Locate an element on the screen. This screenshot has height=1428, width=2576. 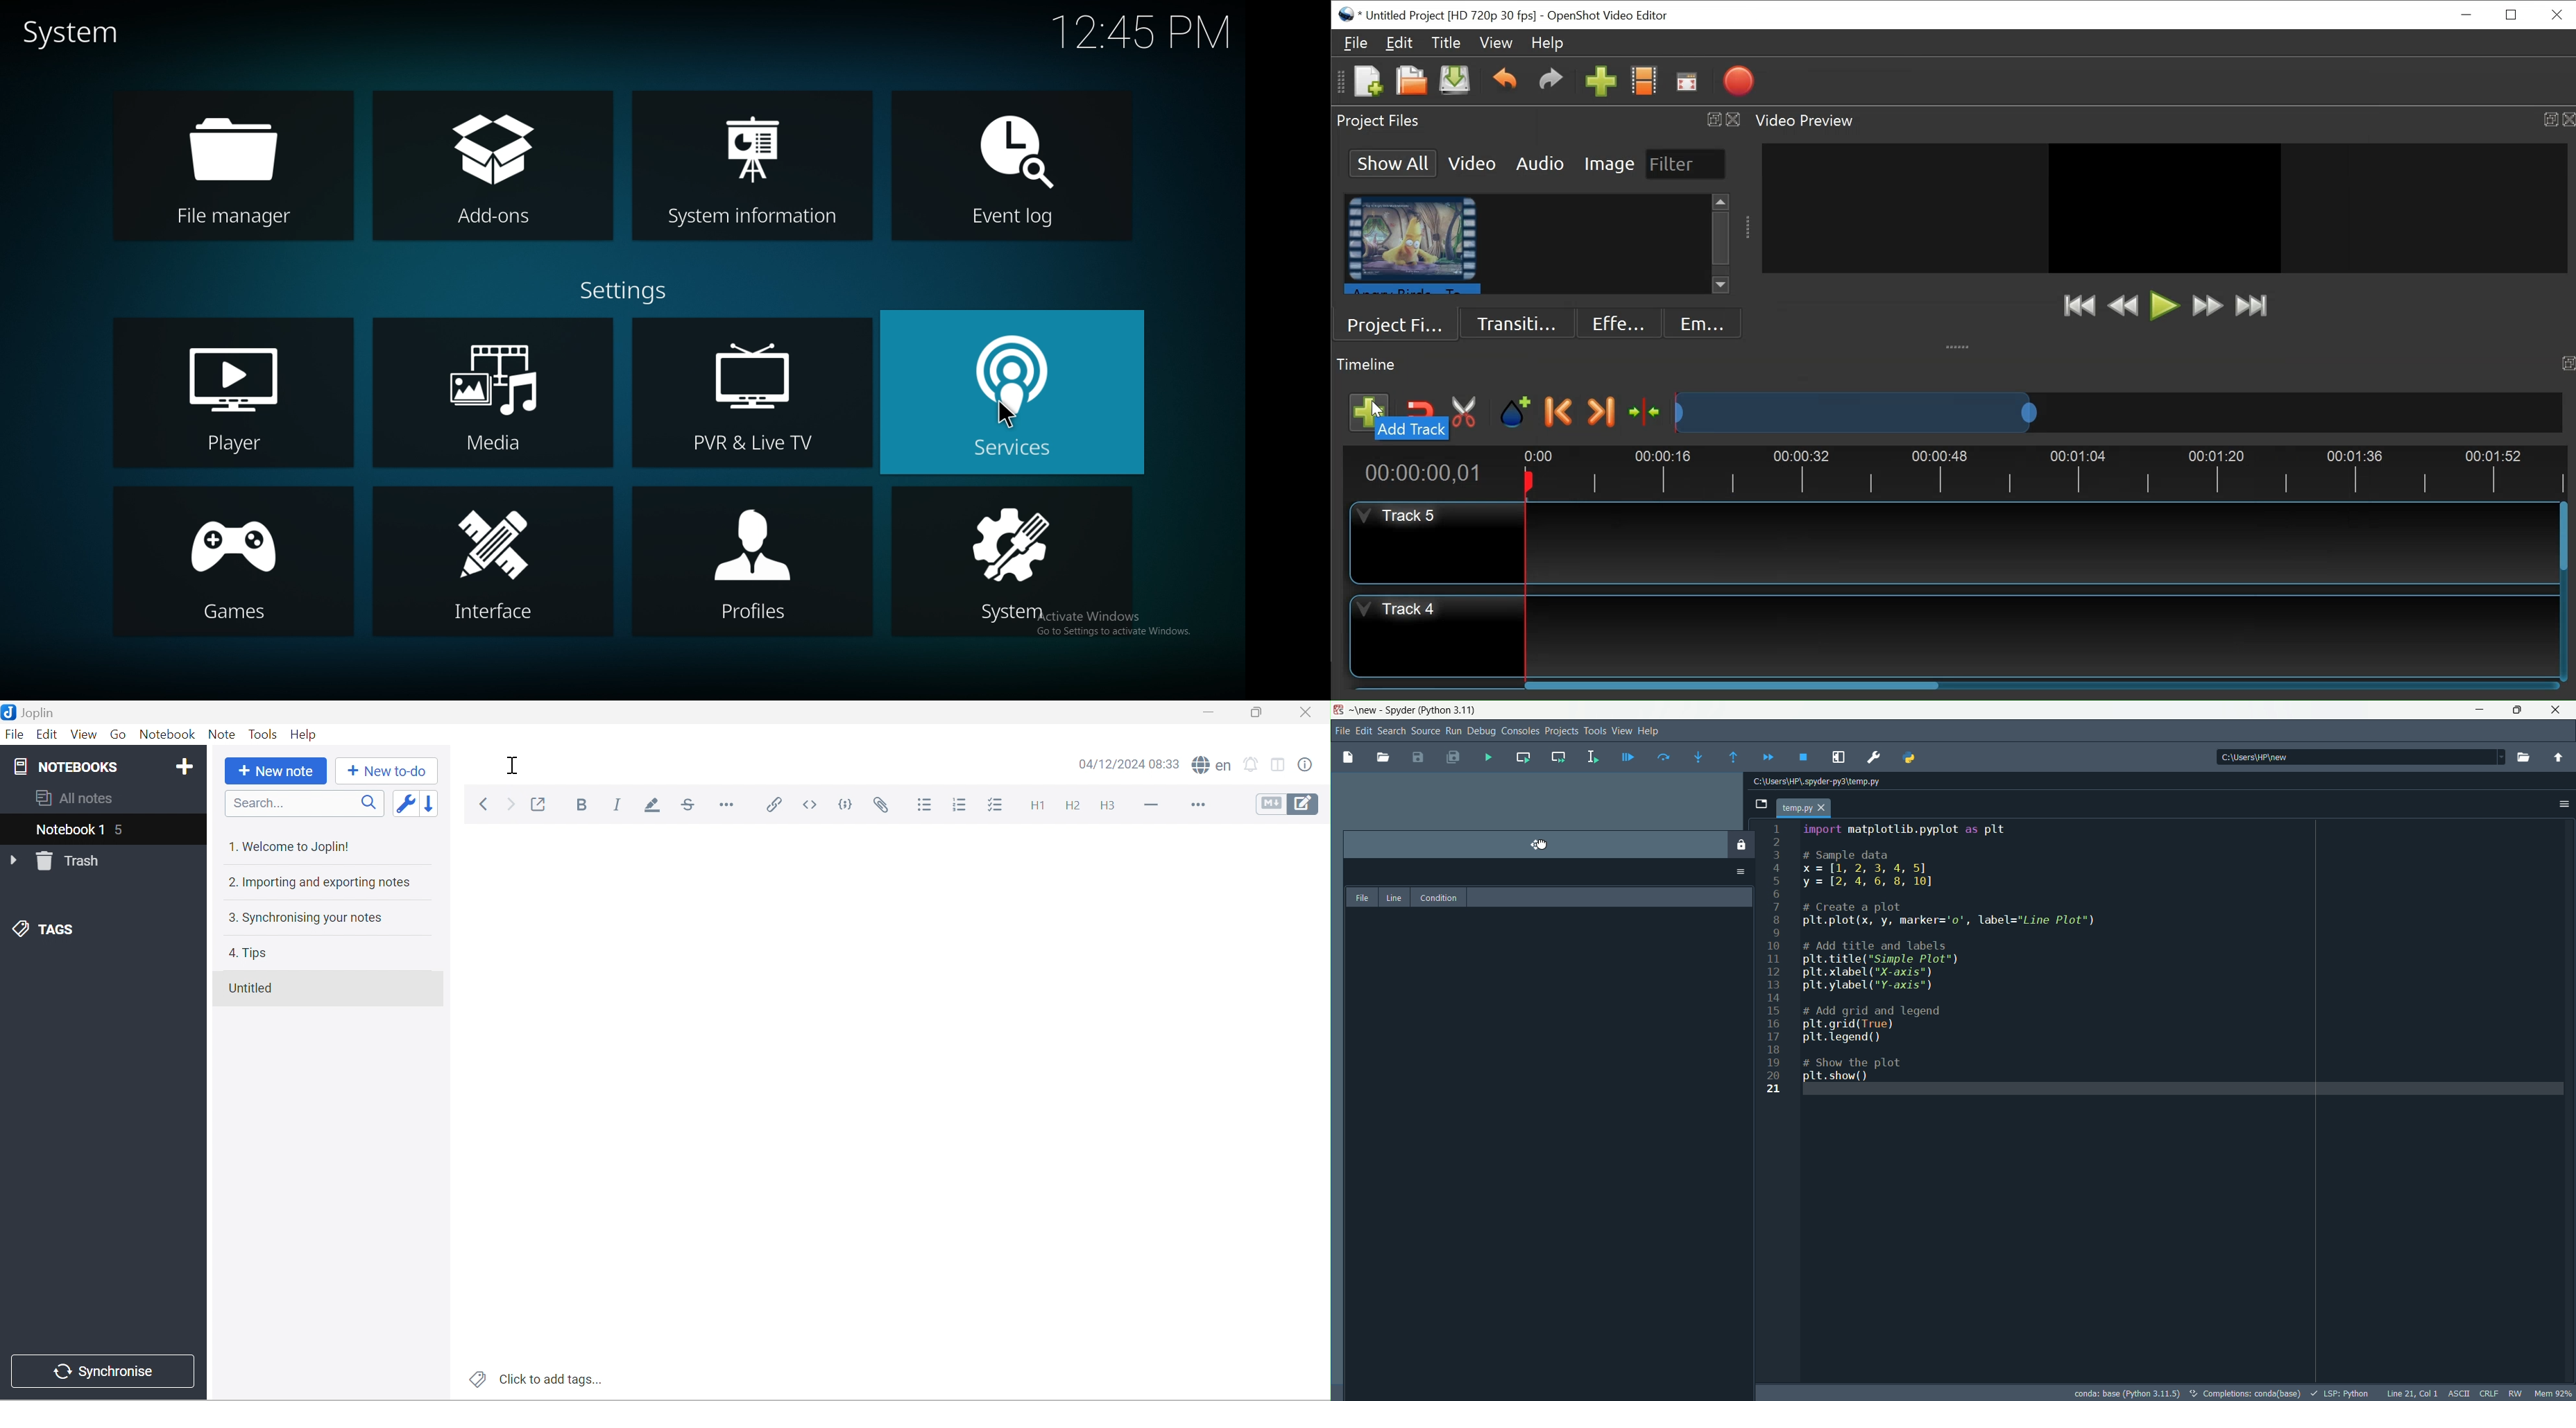
Click to add tags is located at coordinates (535, 1379).